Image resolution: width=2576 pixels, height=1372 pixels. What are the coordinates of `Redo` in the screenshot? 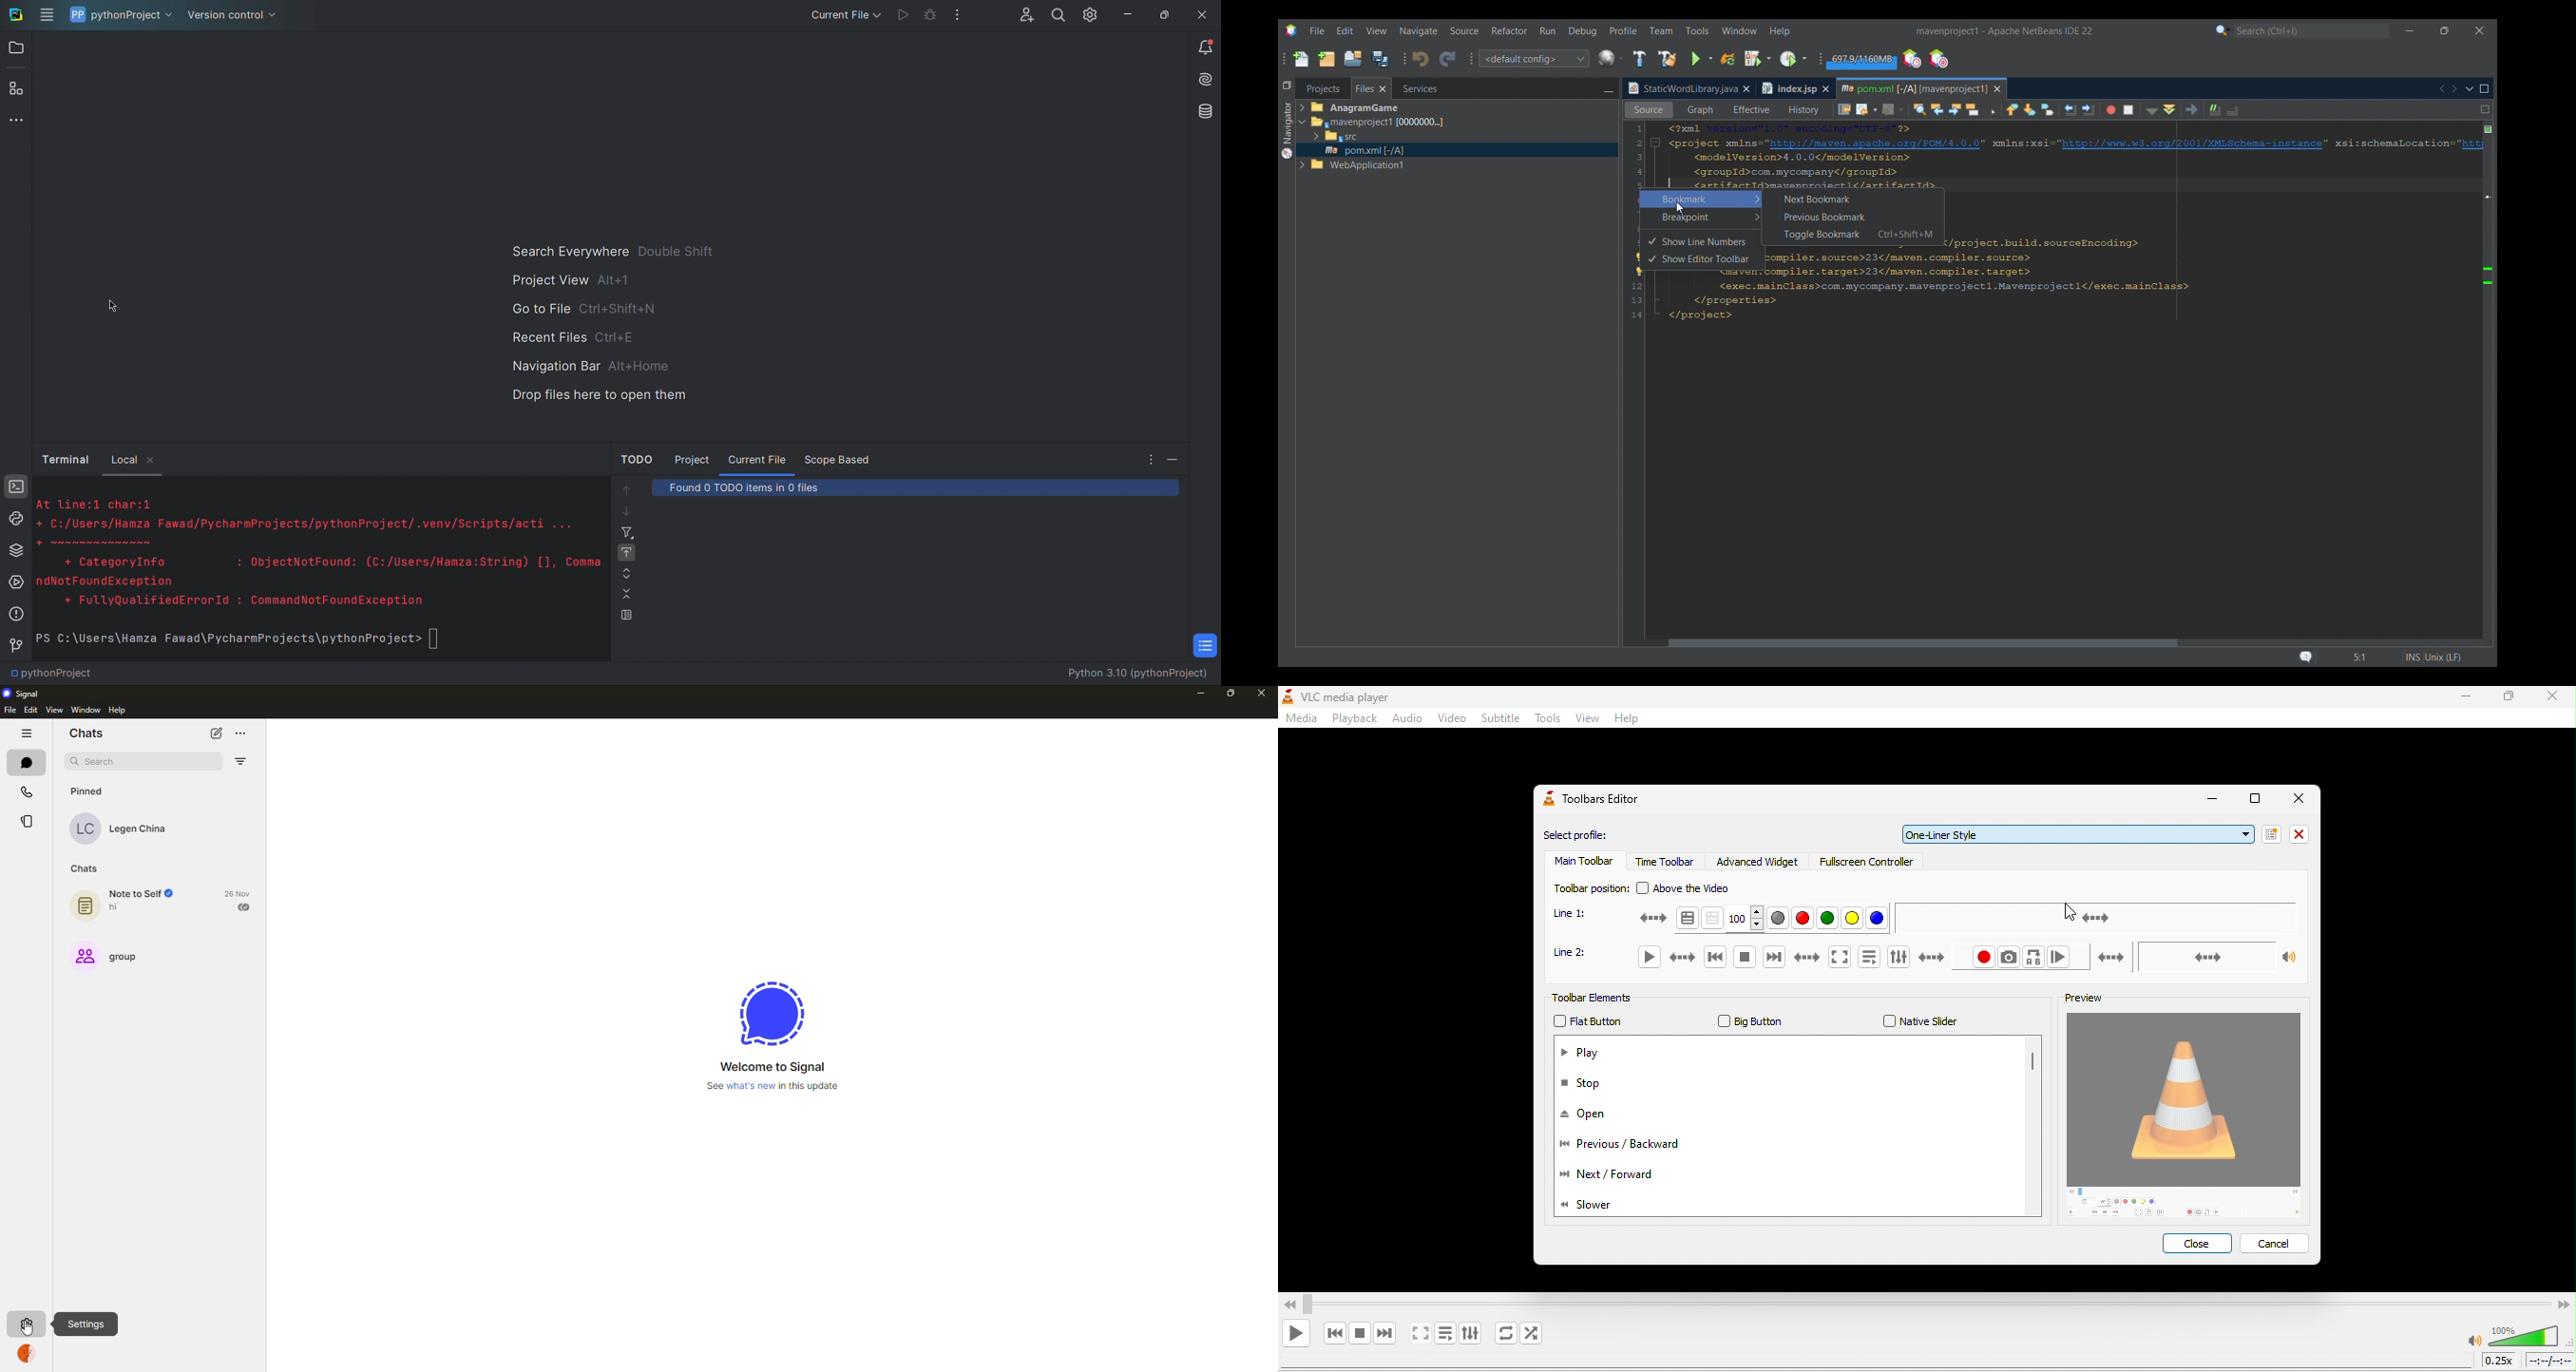 It's located at (1448, 60).